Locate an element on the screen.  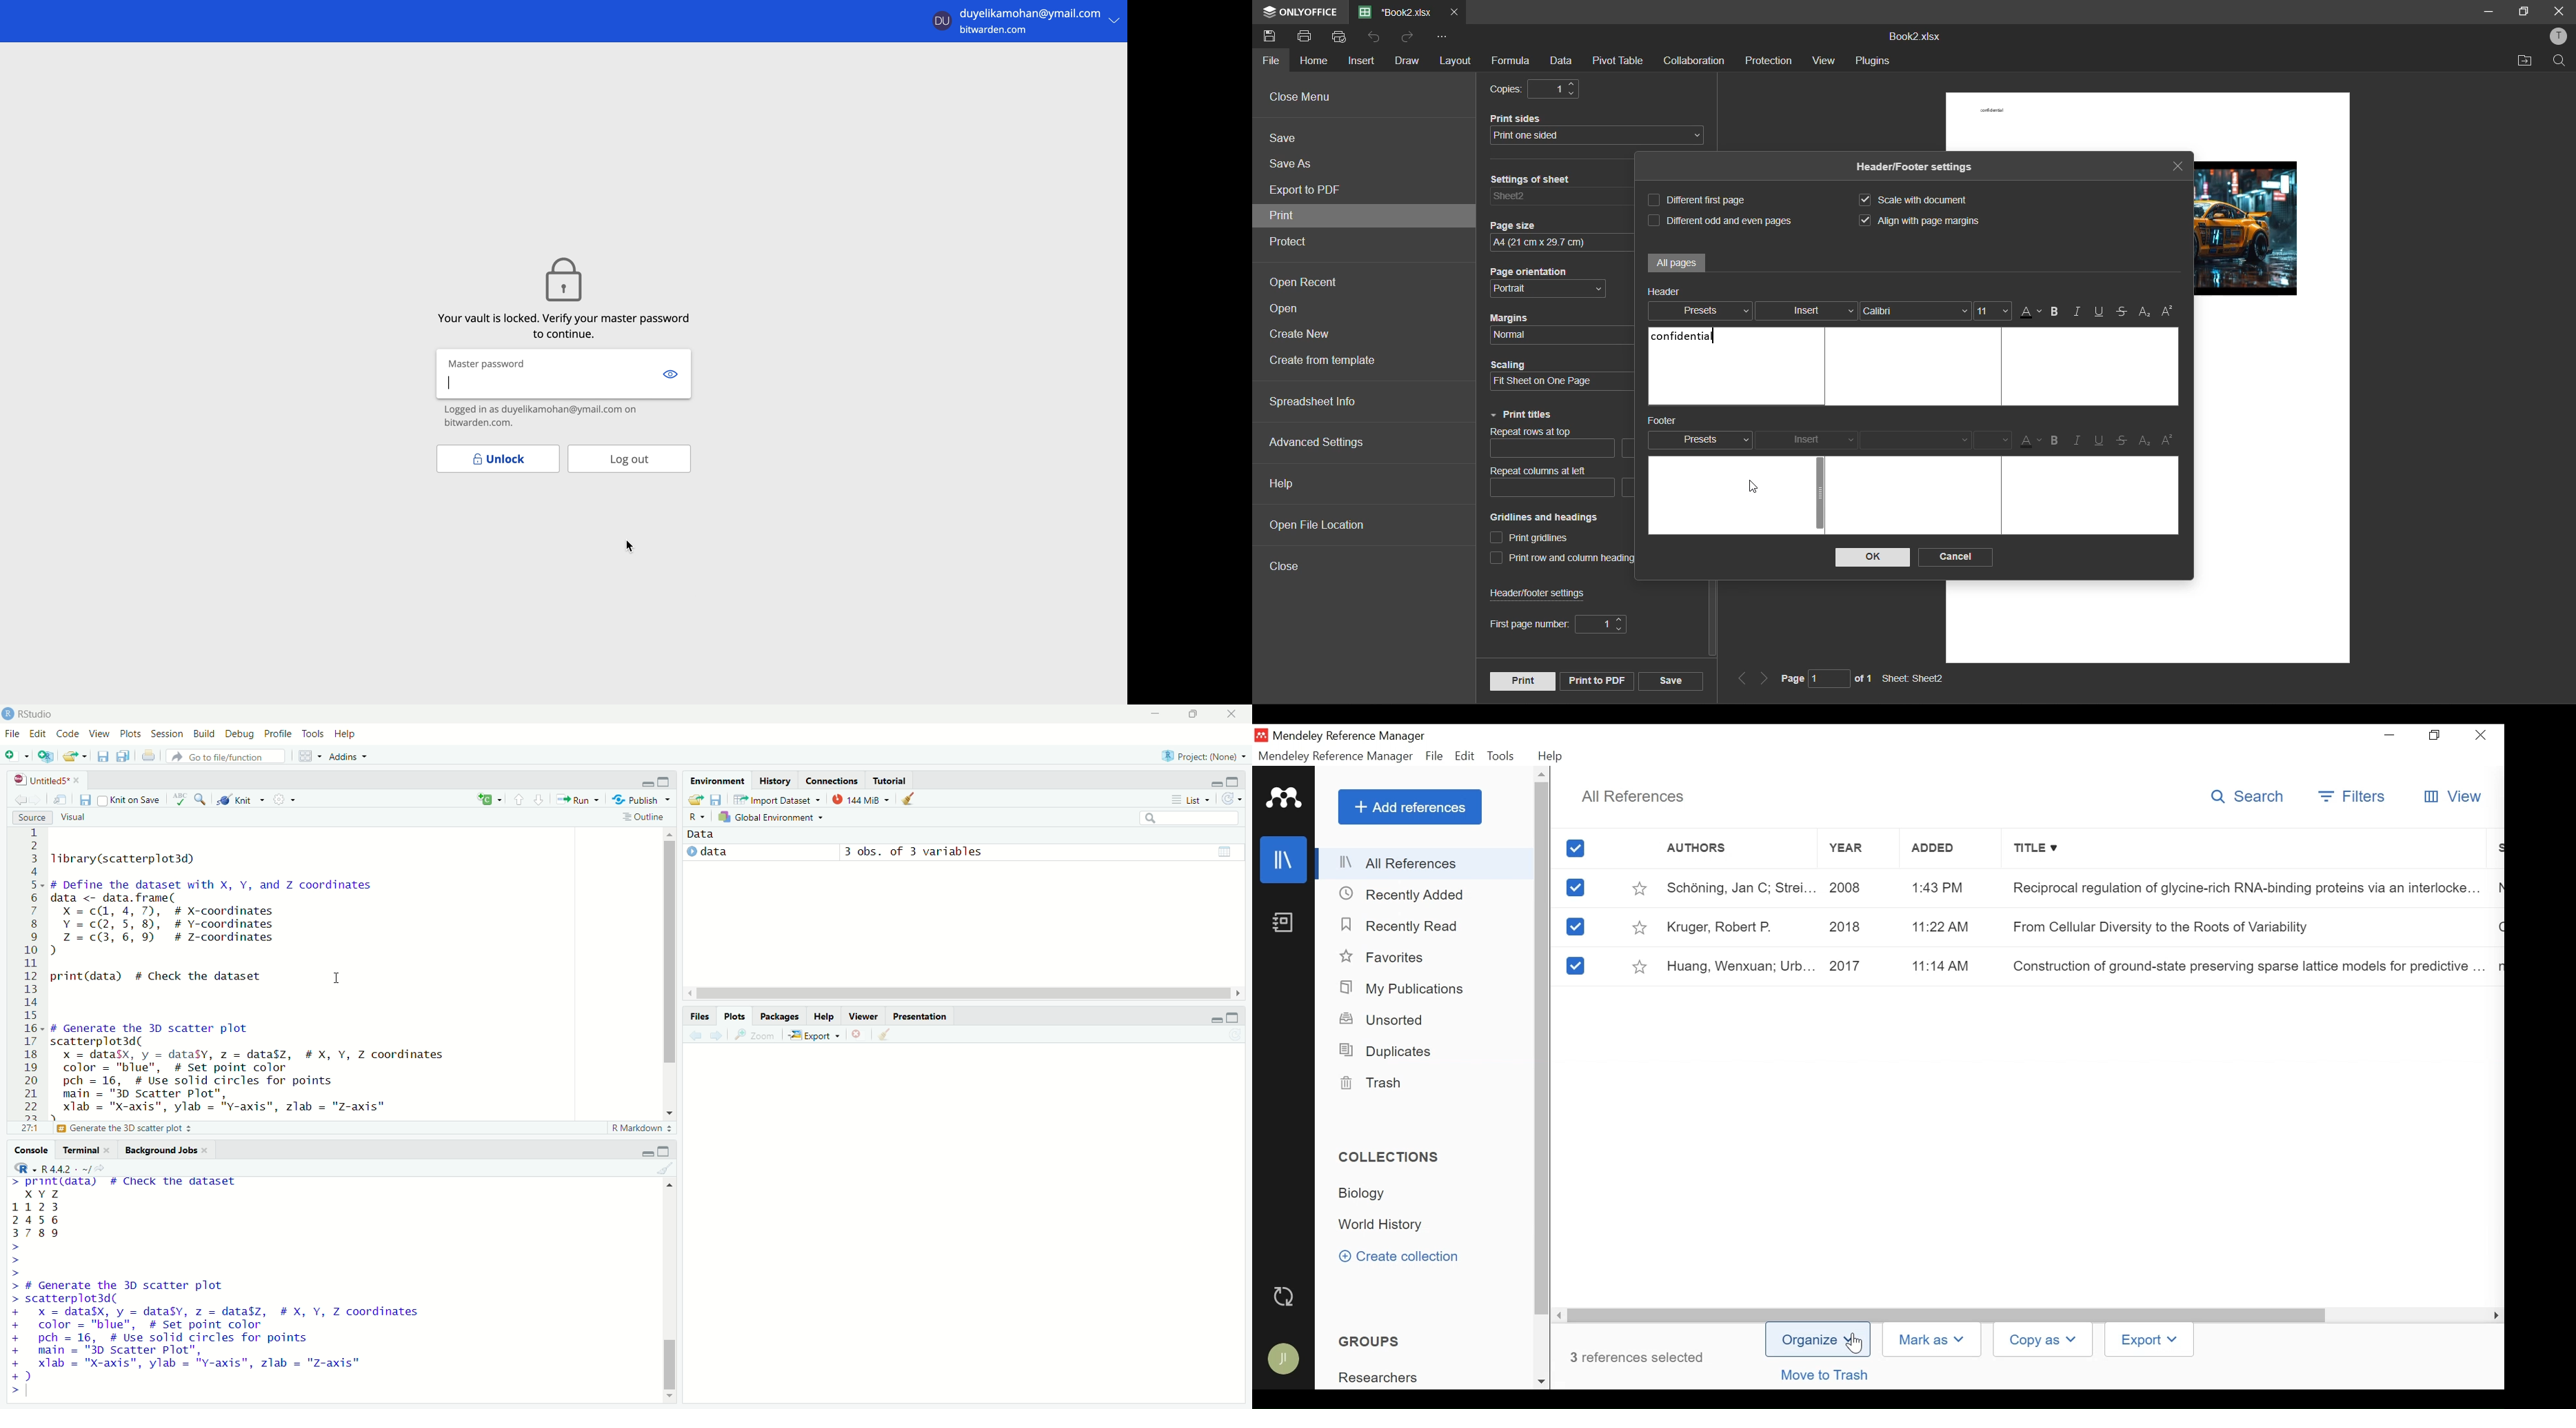
RStudio is located at coordinates (40, 714).